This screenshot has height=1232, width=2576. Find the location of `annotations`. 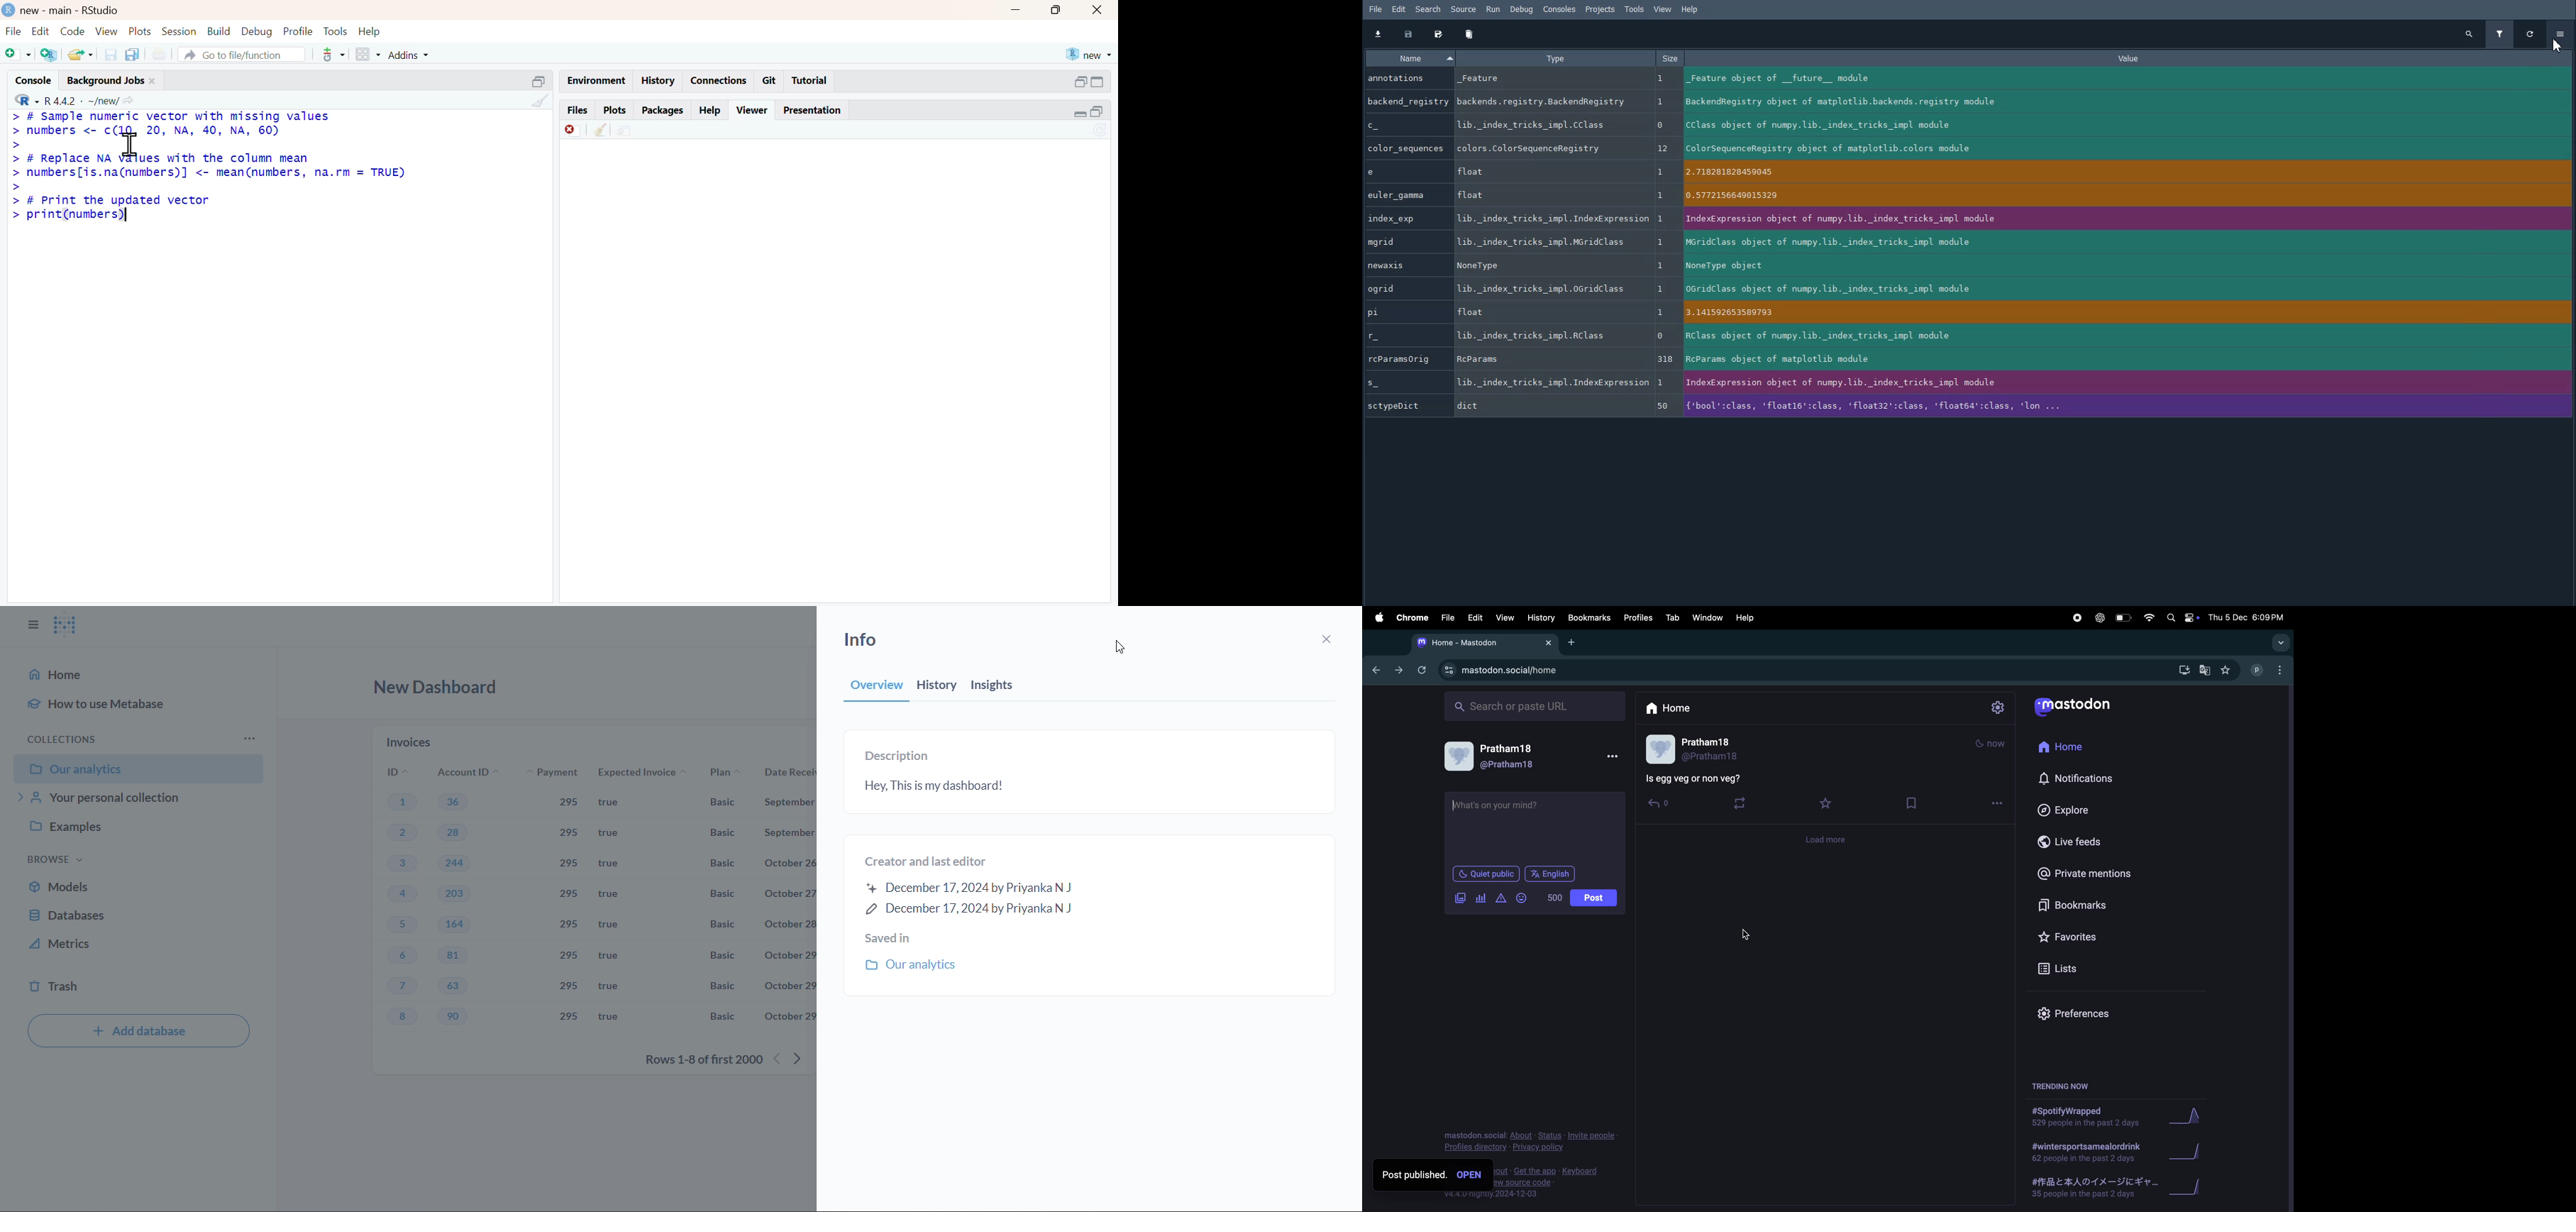

annotations is located at coordinates (1405, 78).